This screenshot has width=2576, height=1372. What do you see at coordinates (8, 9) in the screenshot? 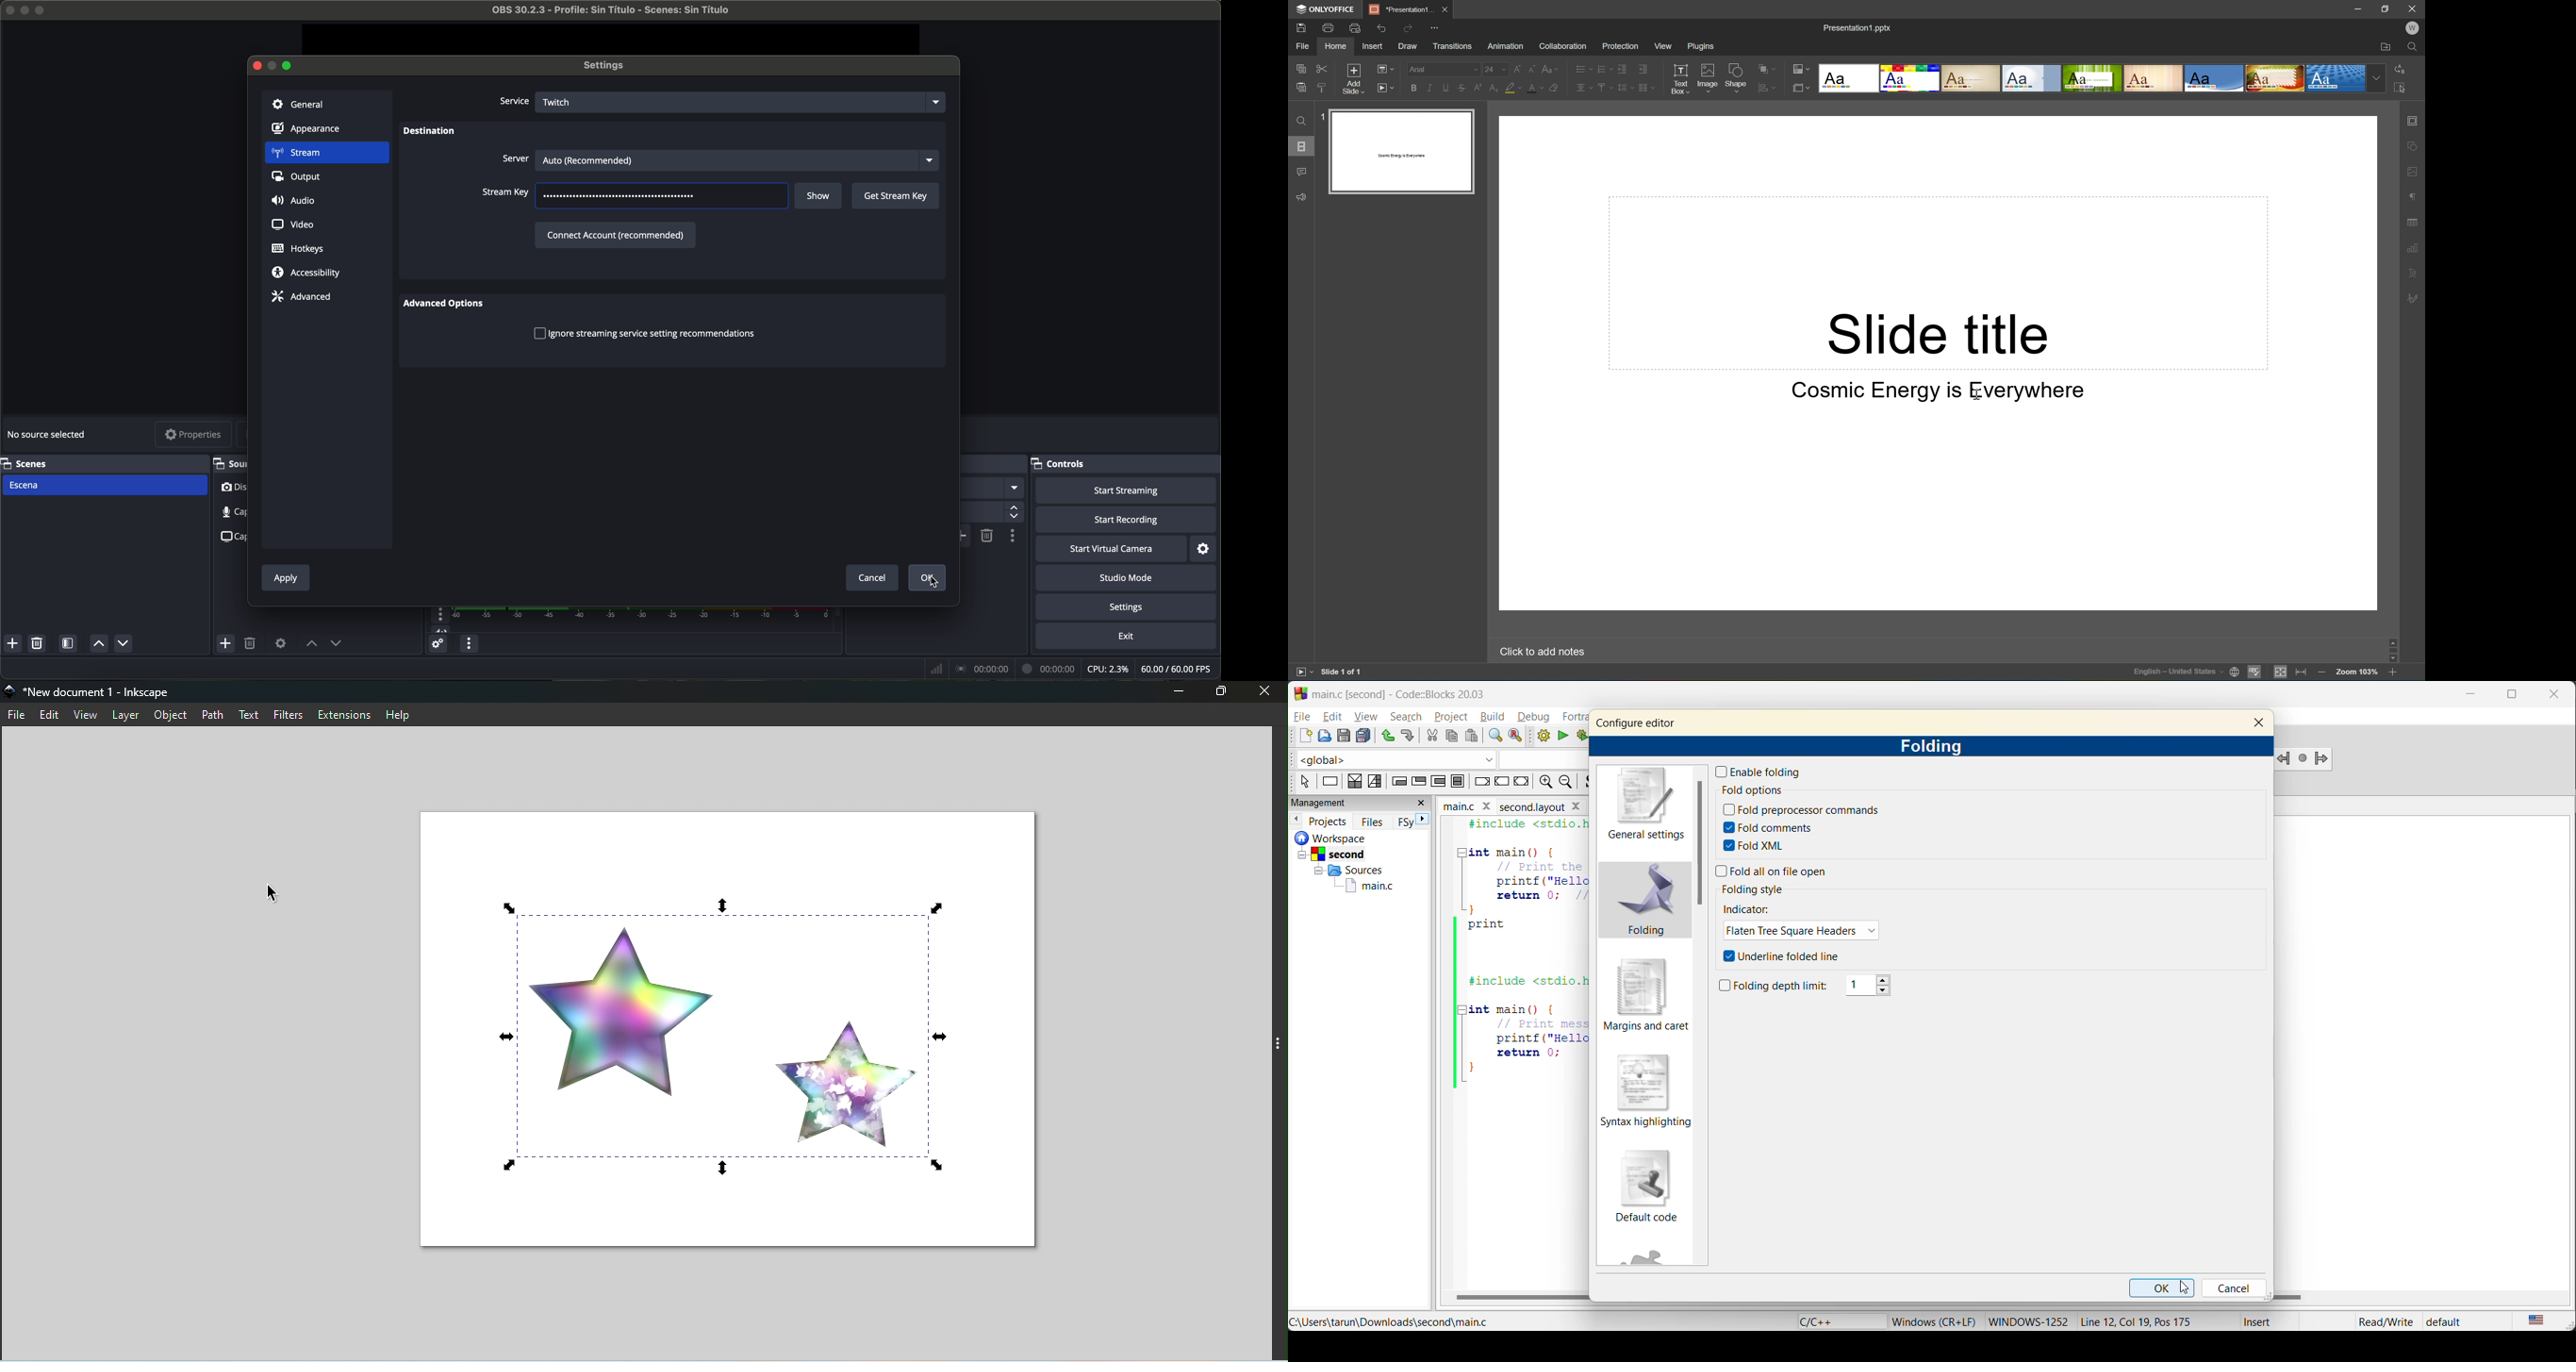
I see `close program` at bounding box center [8, 9].